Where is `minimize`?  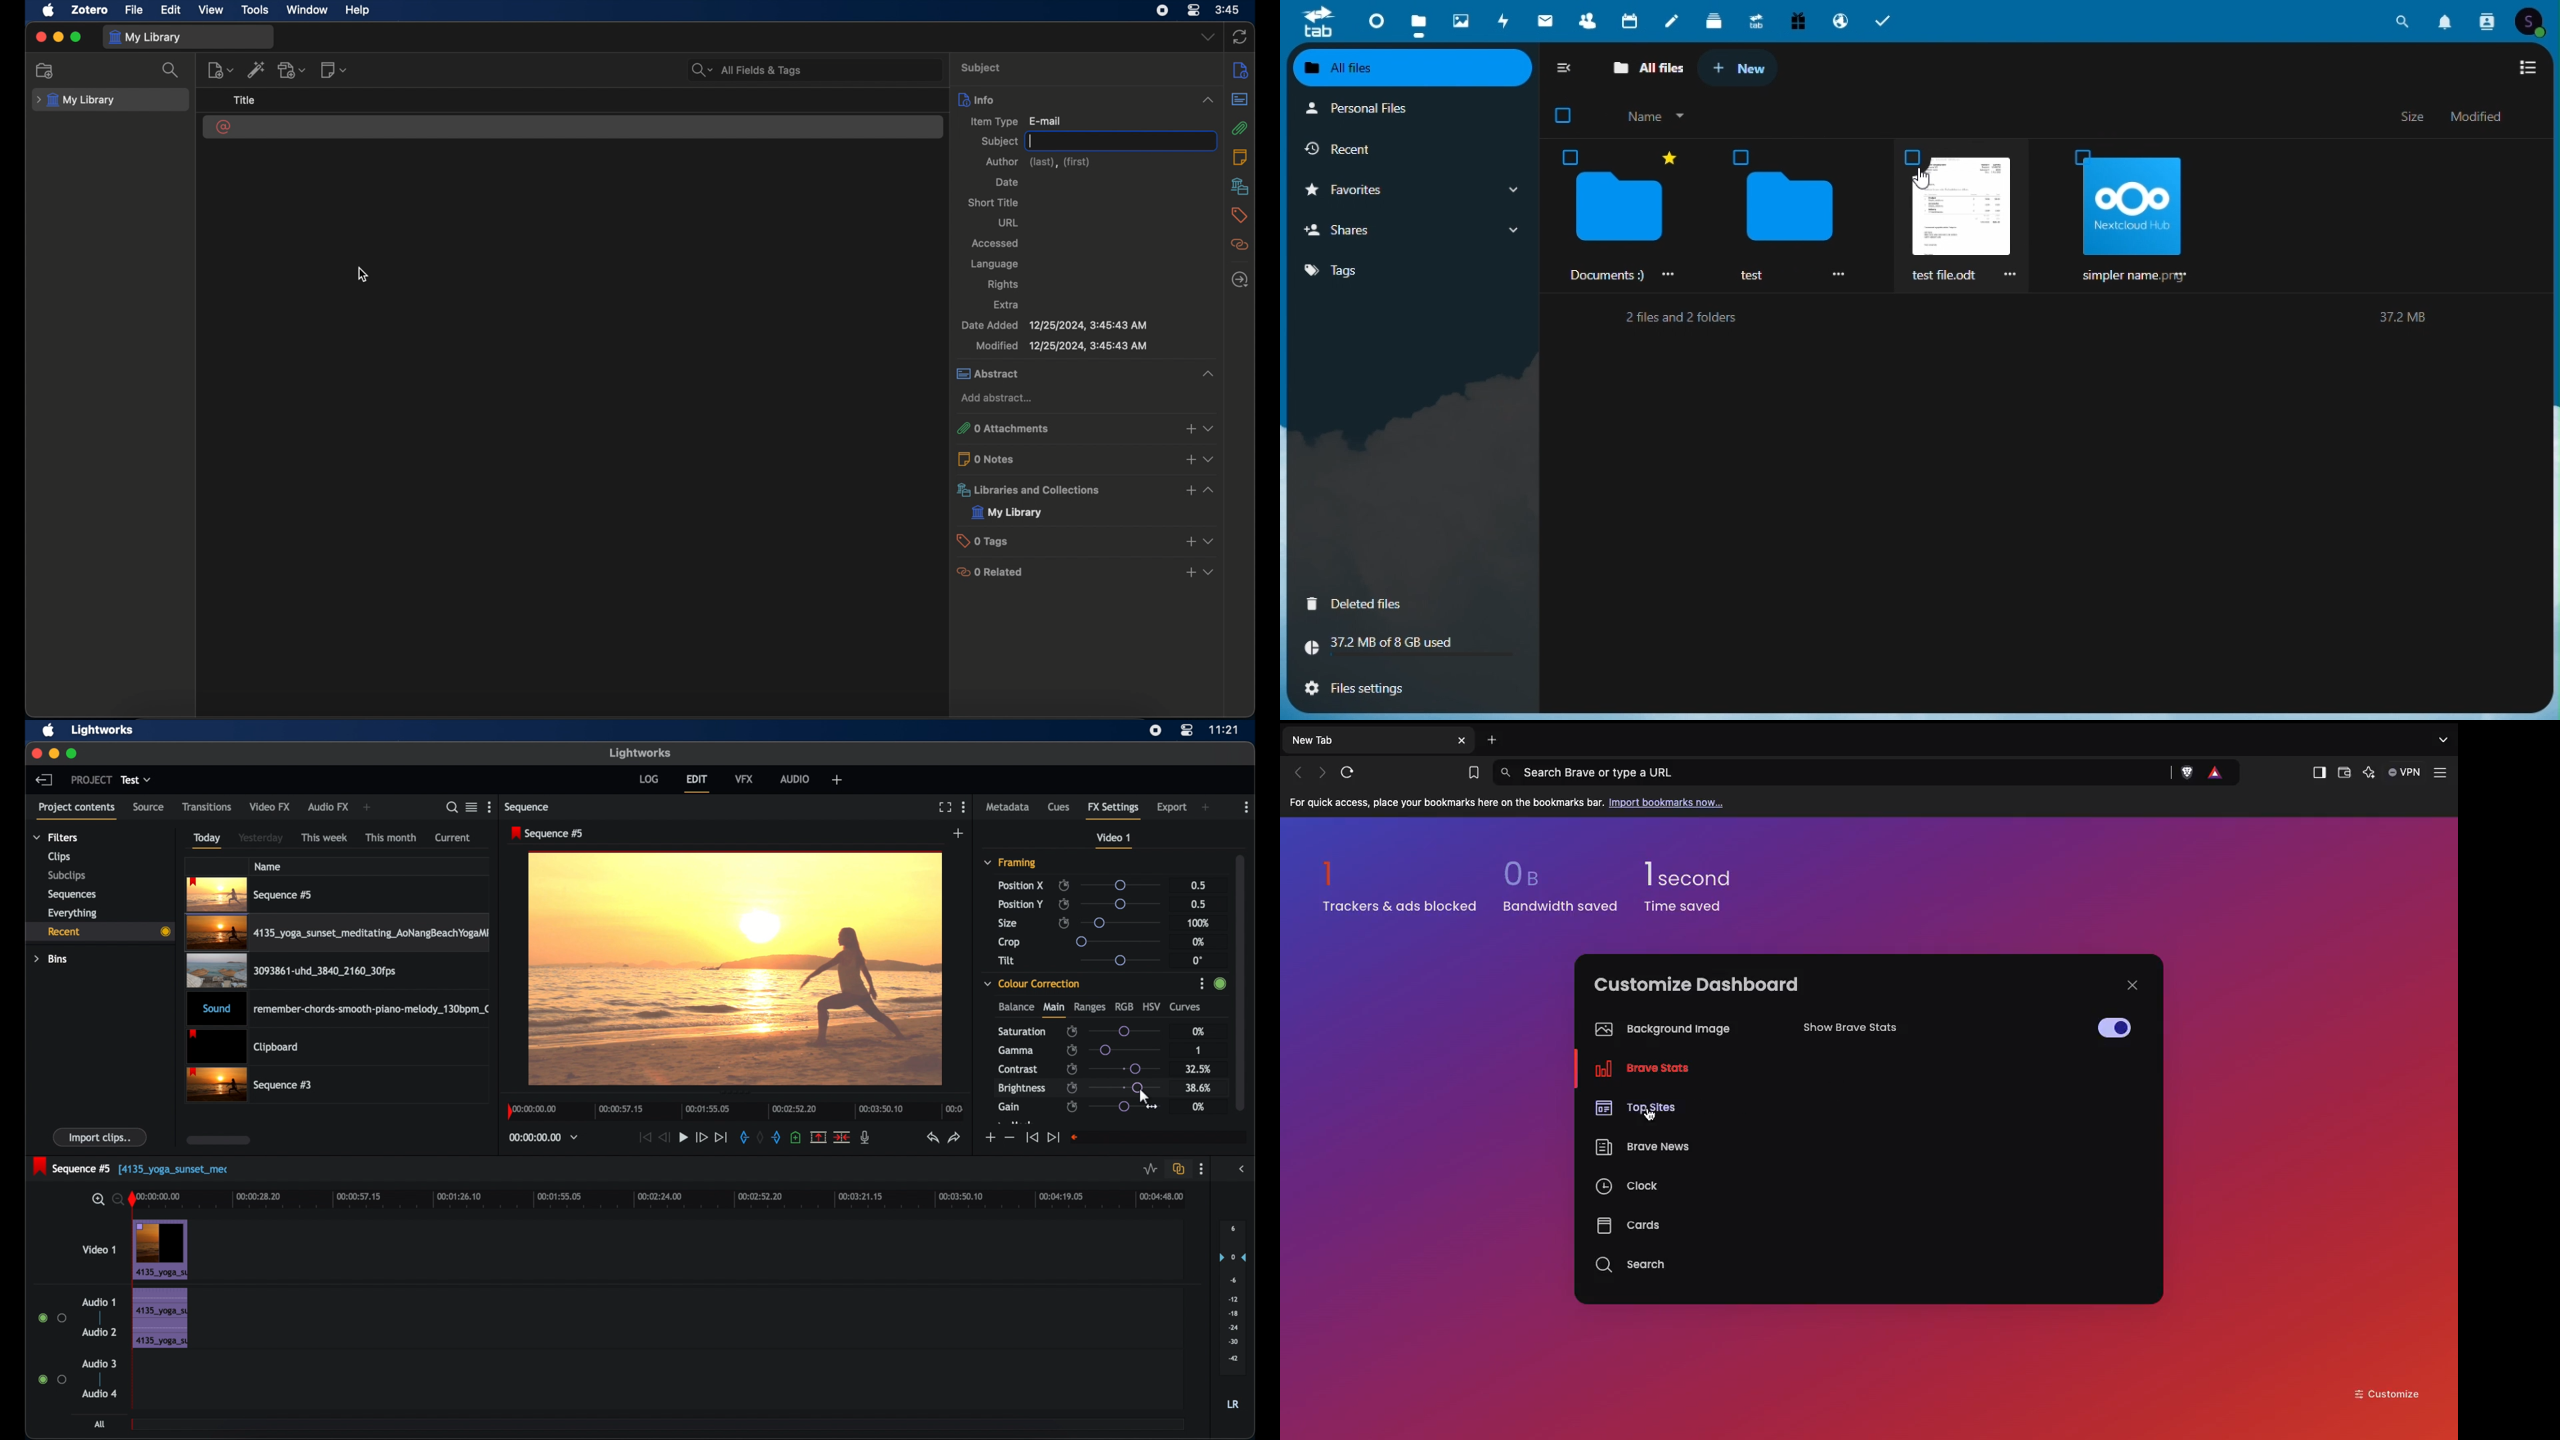
minimize is located at coordinates (59, 37).